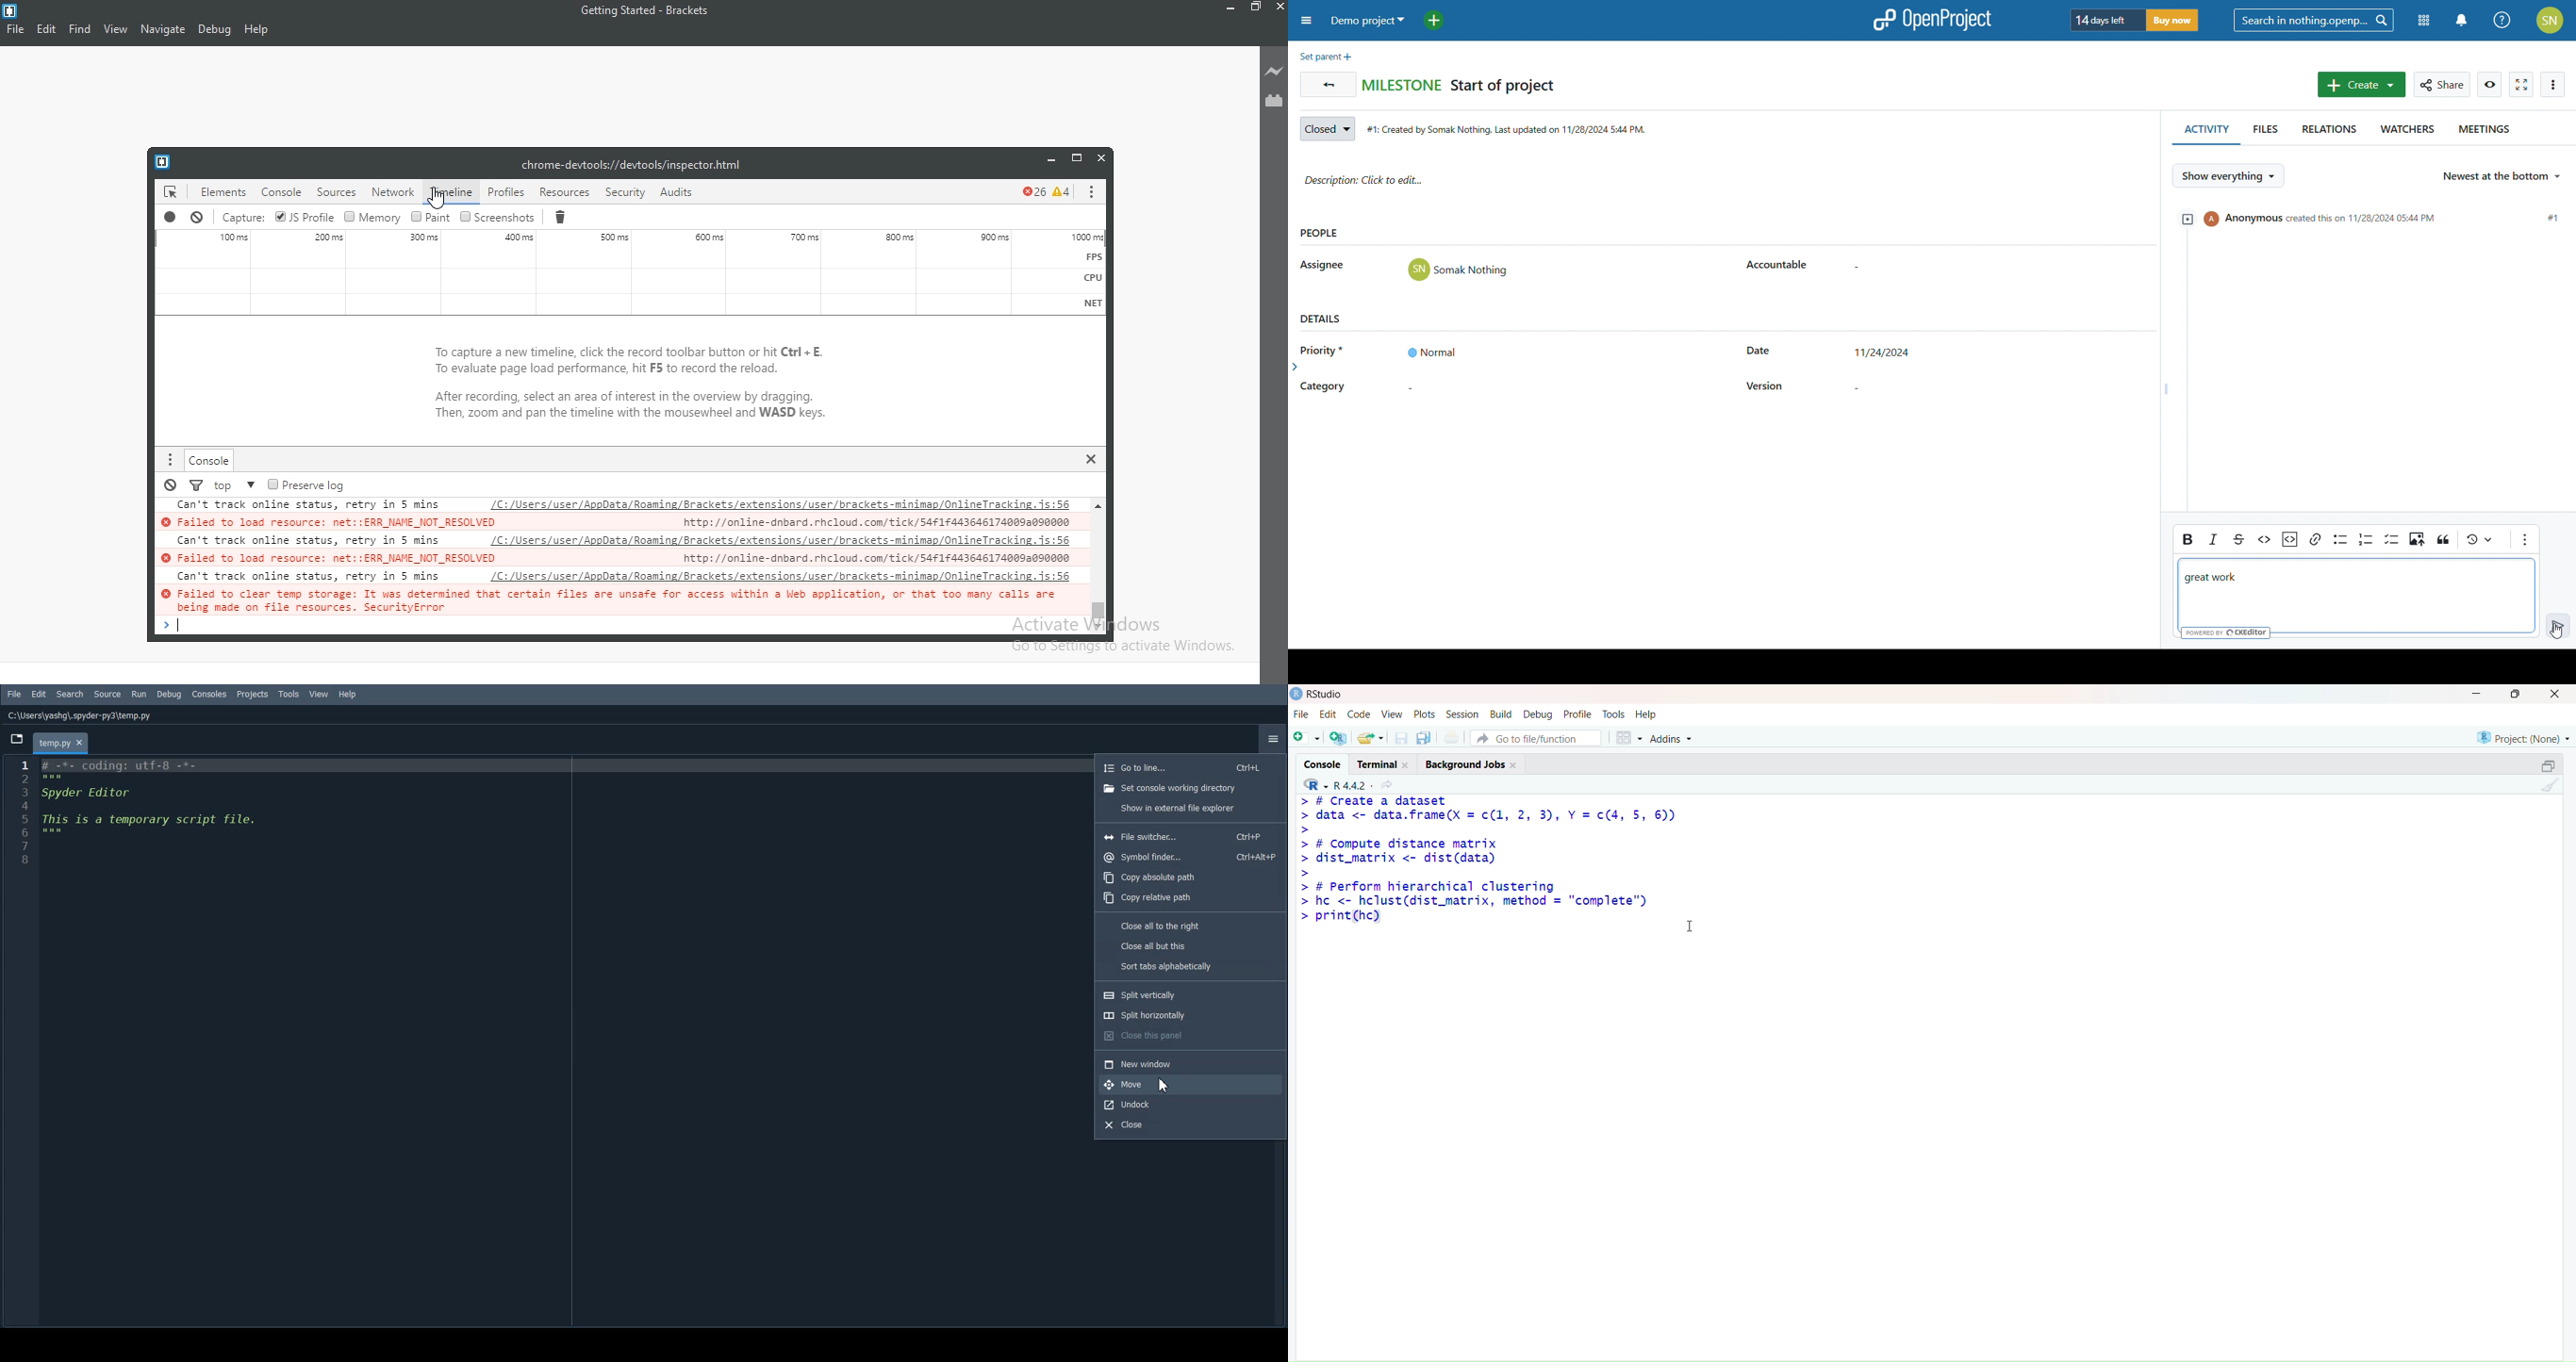  I want to click on Option, so click(1273, 739).